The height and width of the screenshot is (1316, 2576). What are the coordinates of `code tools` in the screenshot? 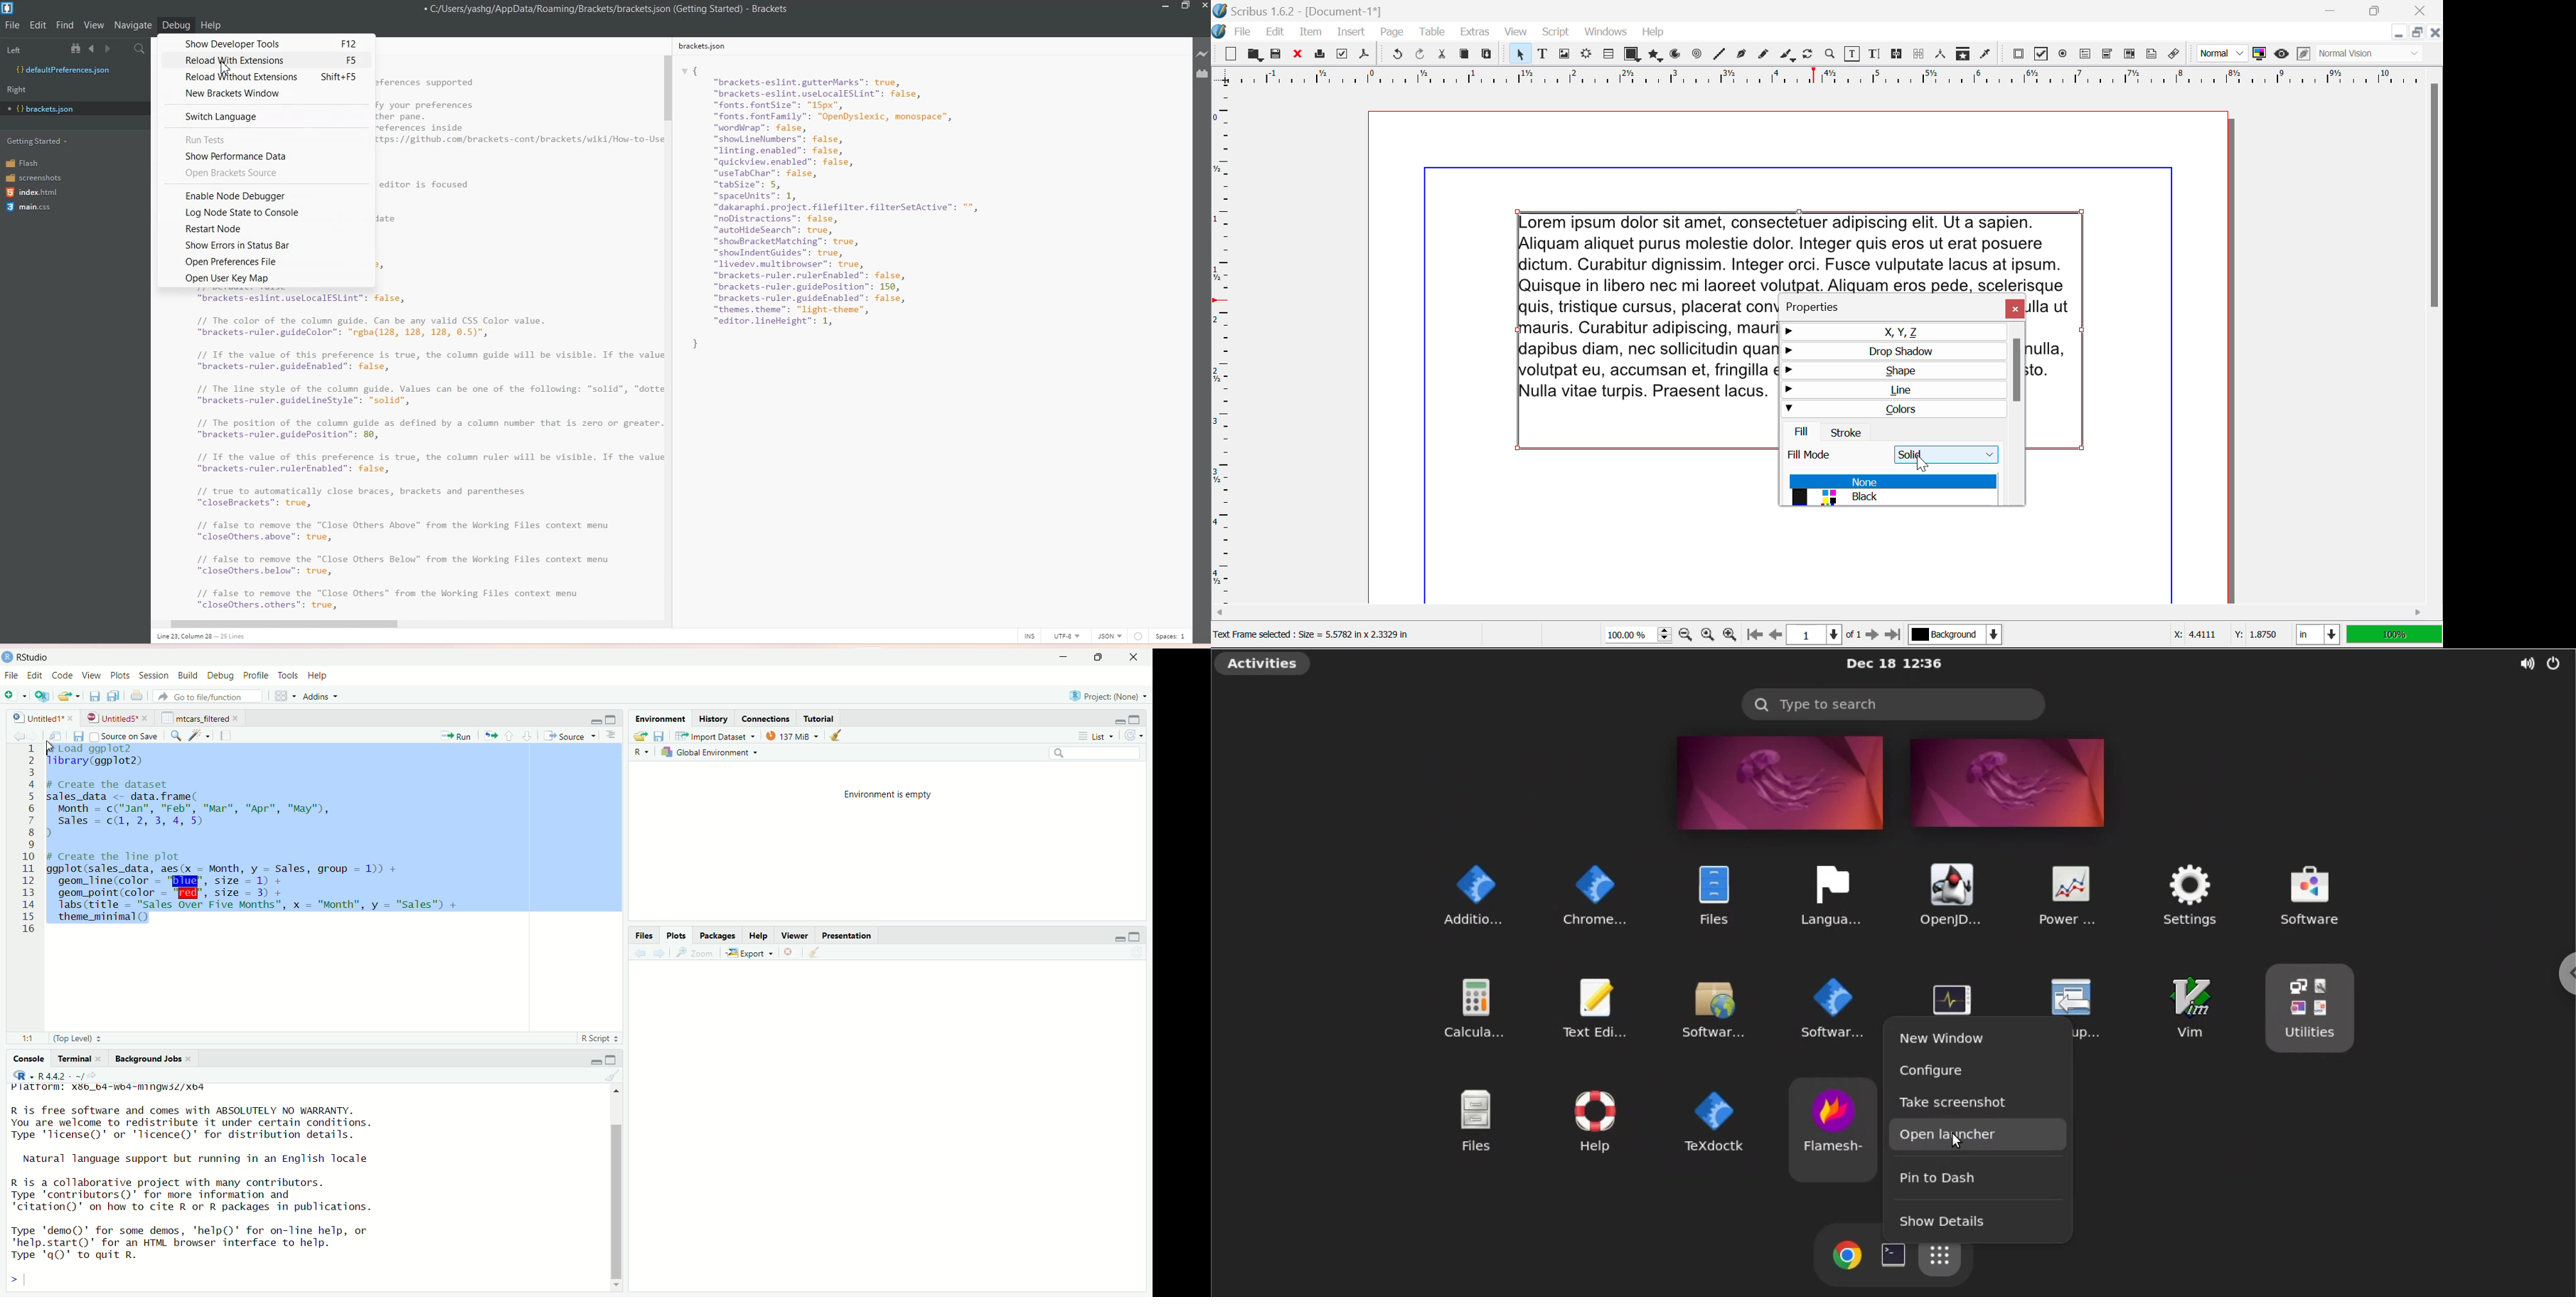 It's located at (201, 735).